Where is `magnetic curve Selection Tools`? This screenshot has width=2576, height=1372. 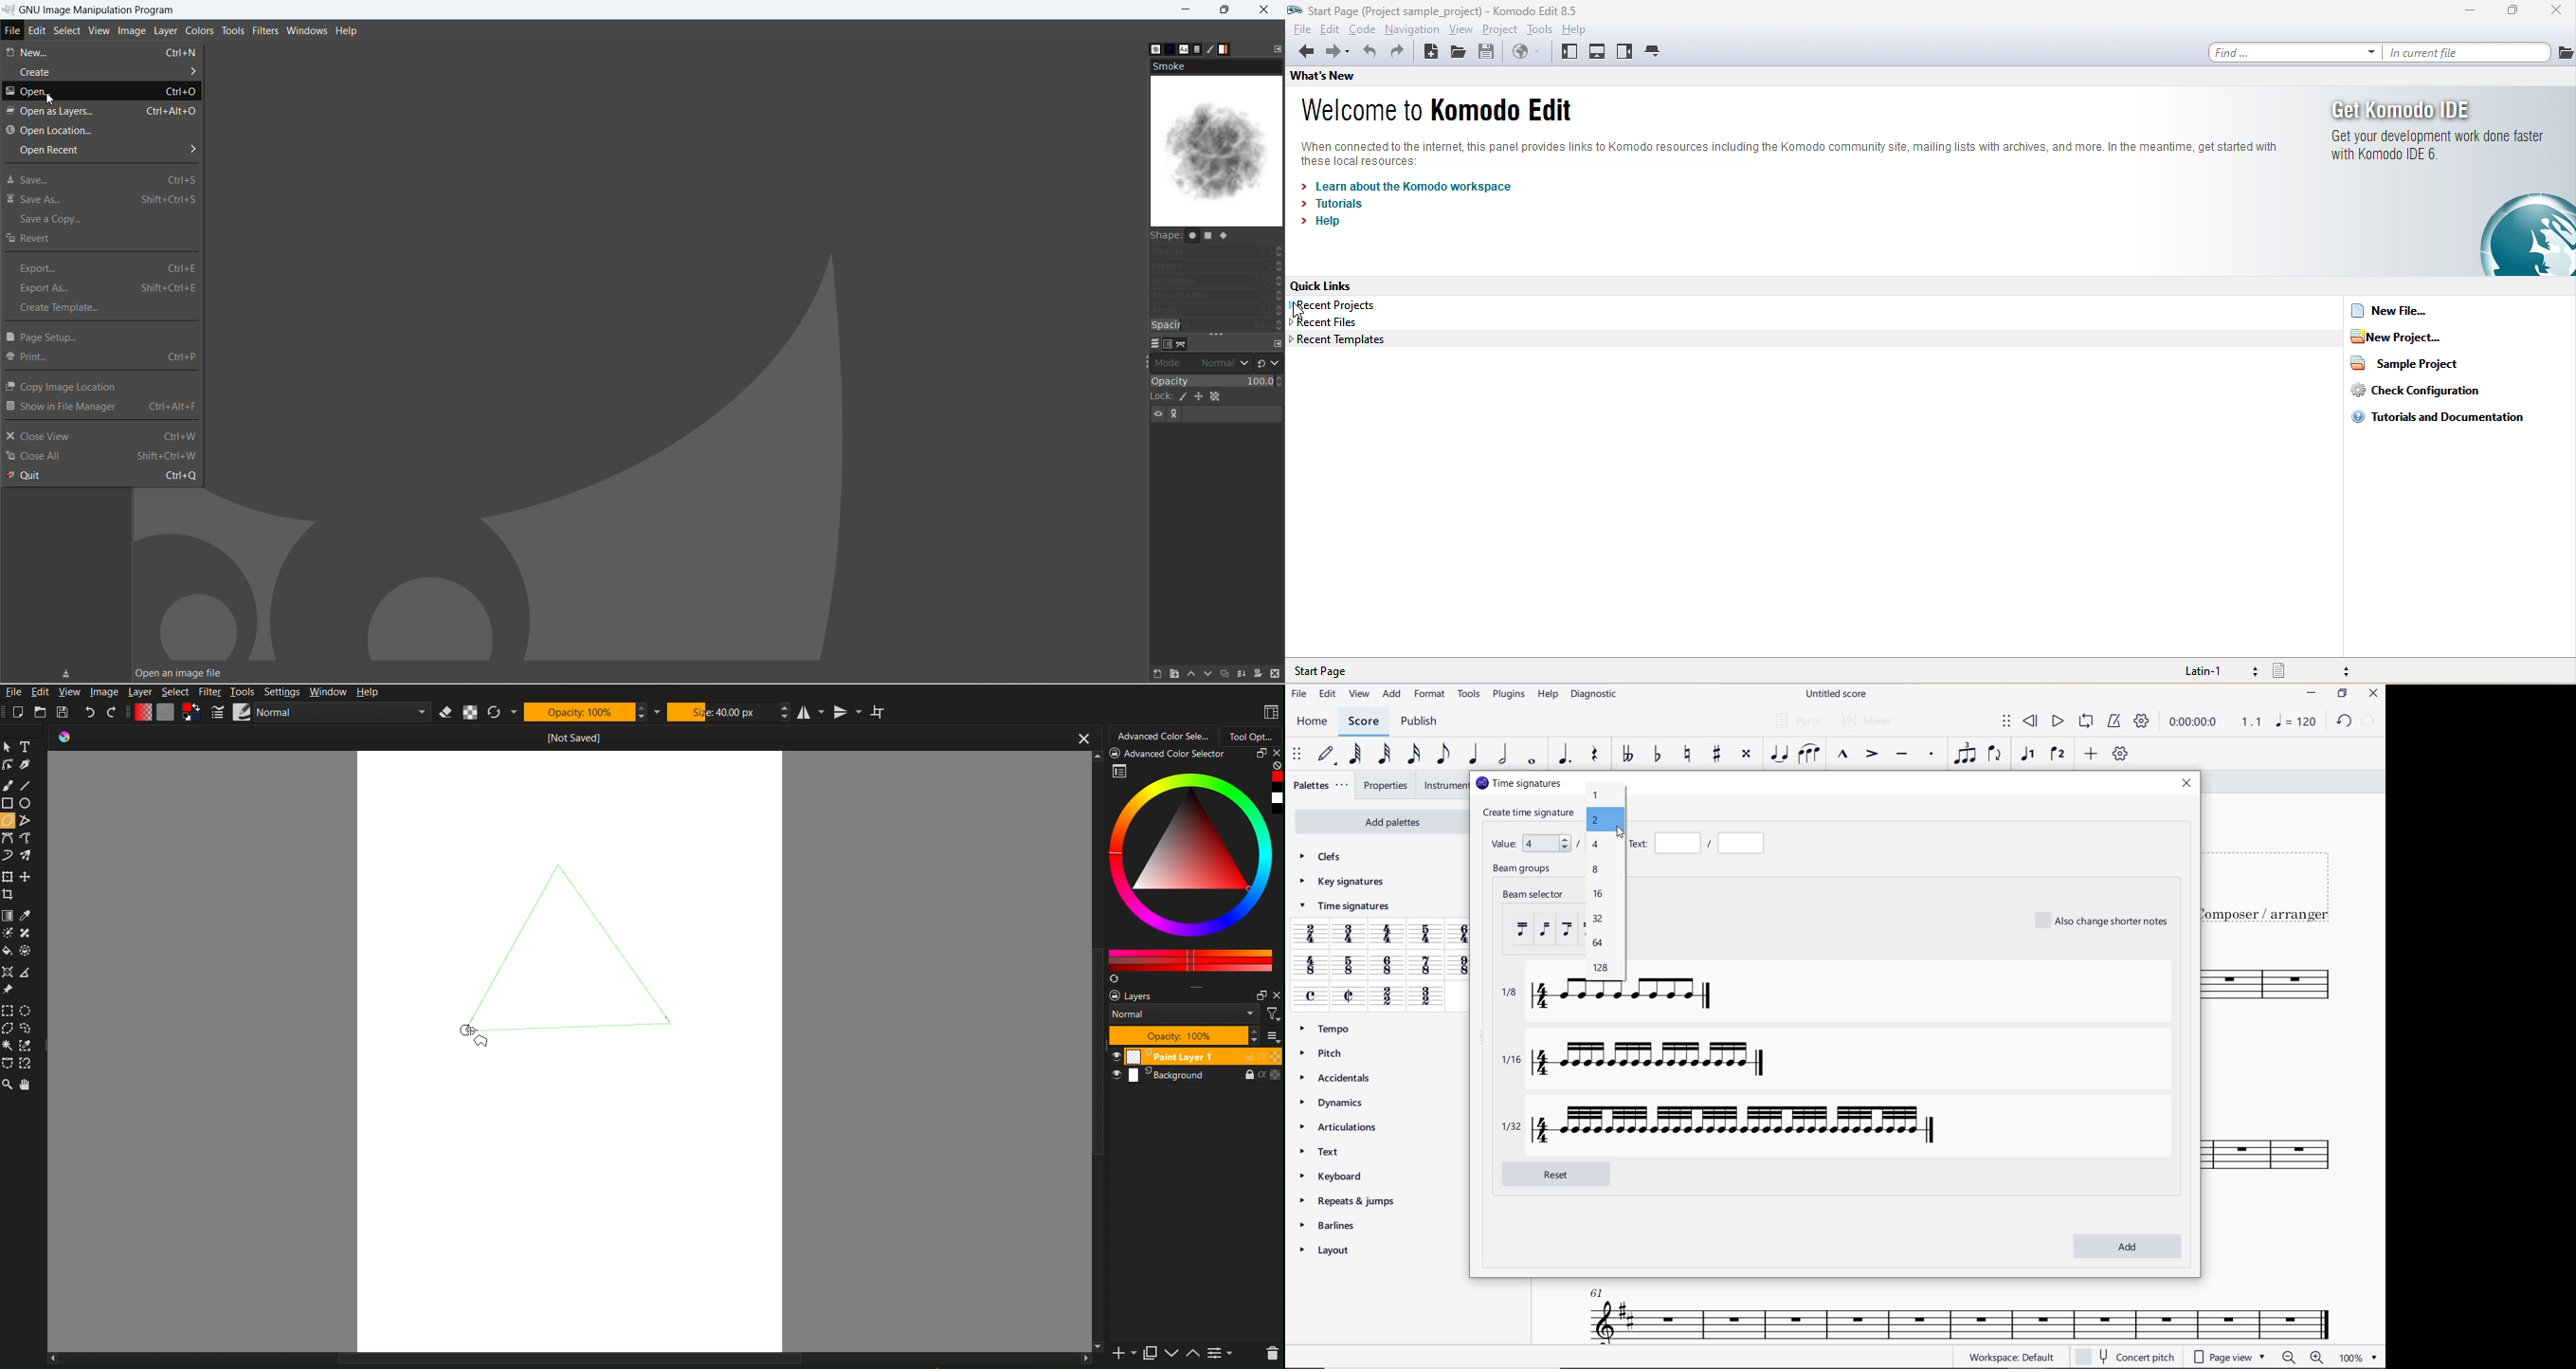 magnetic curve Selection Tools is located at coordinates (28, 1064).